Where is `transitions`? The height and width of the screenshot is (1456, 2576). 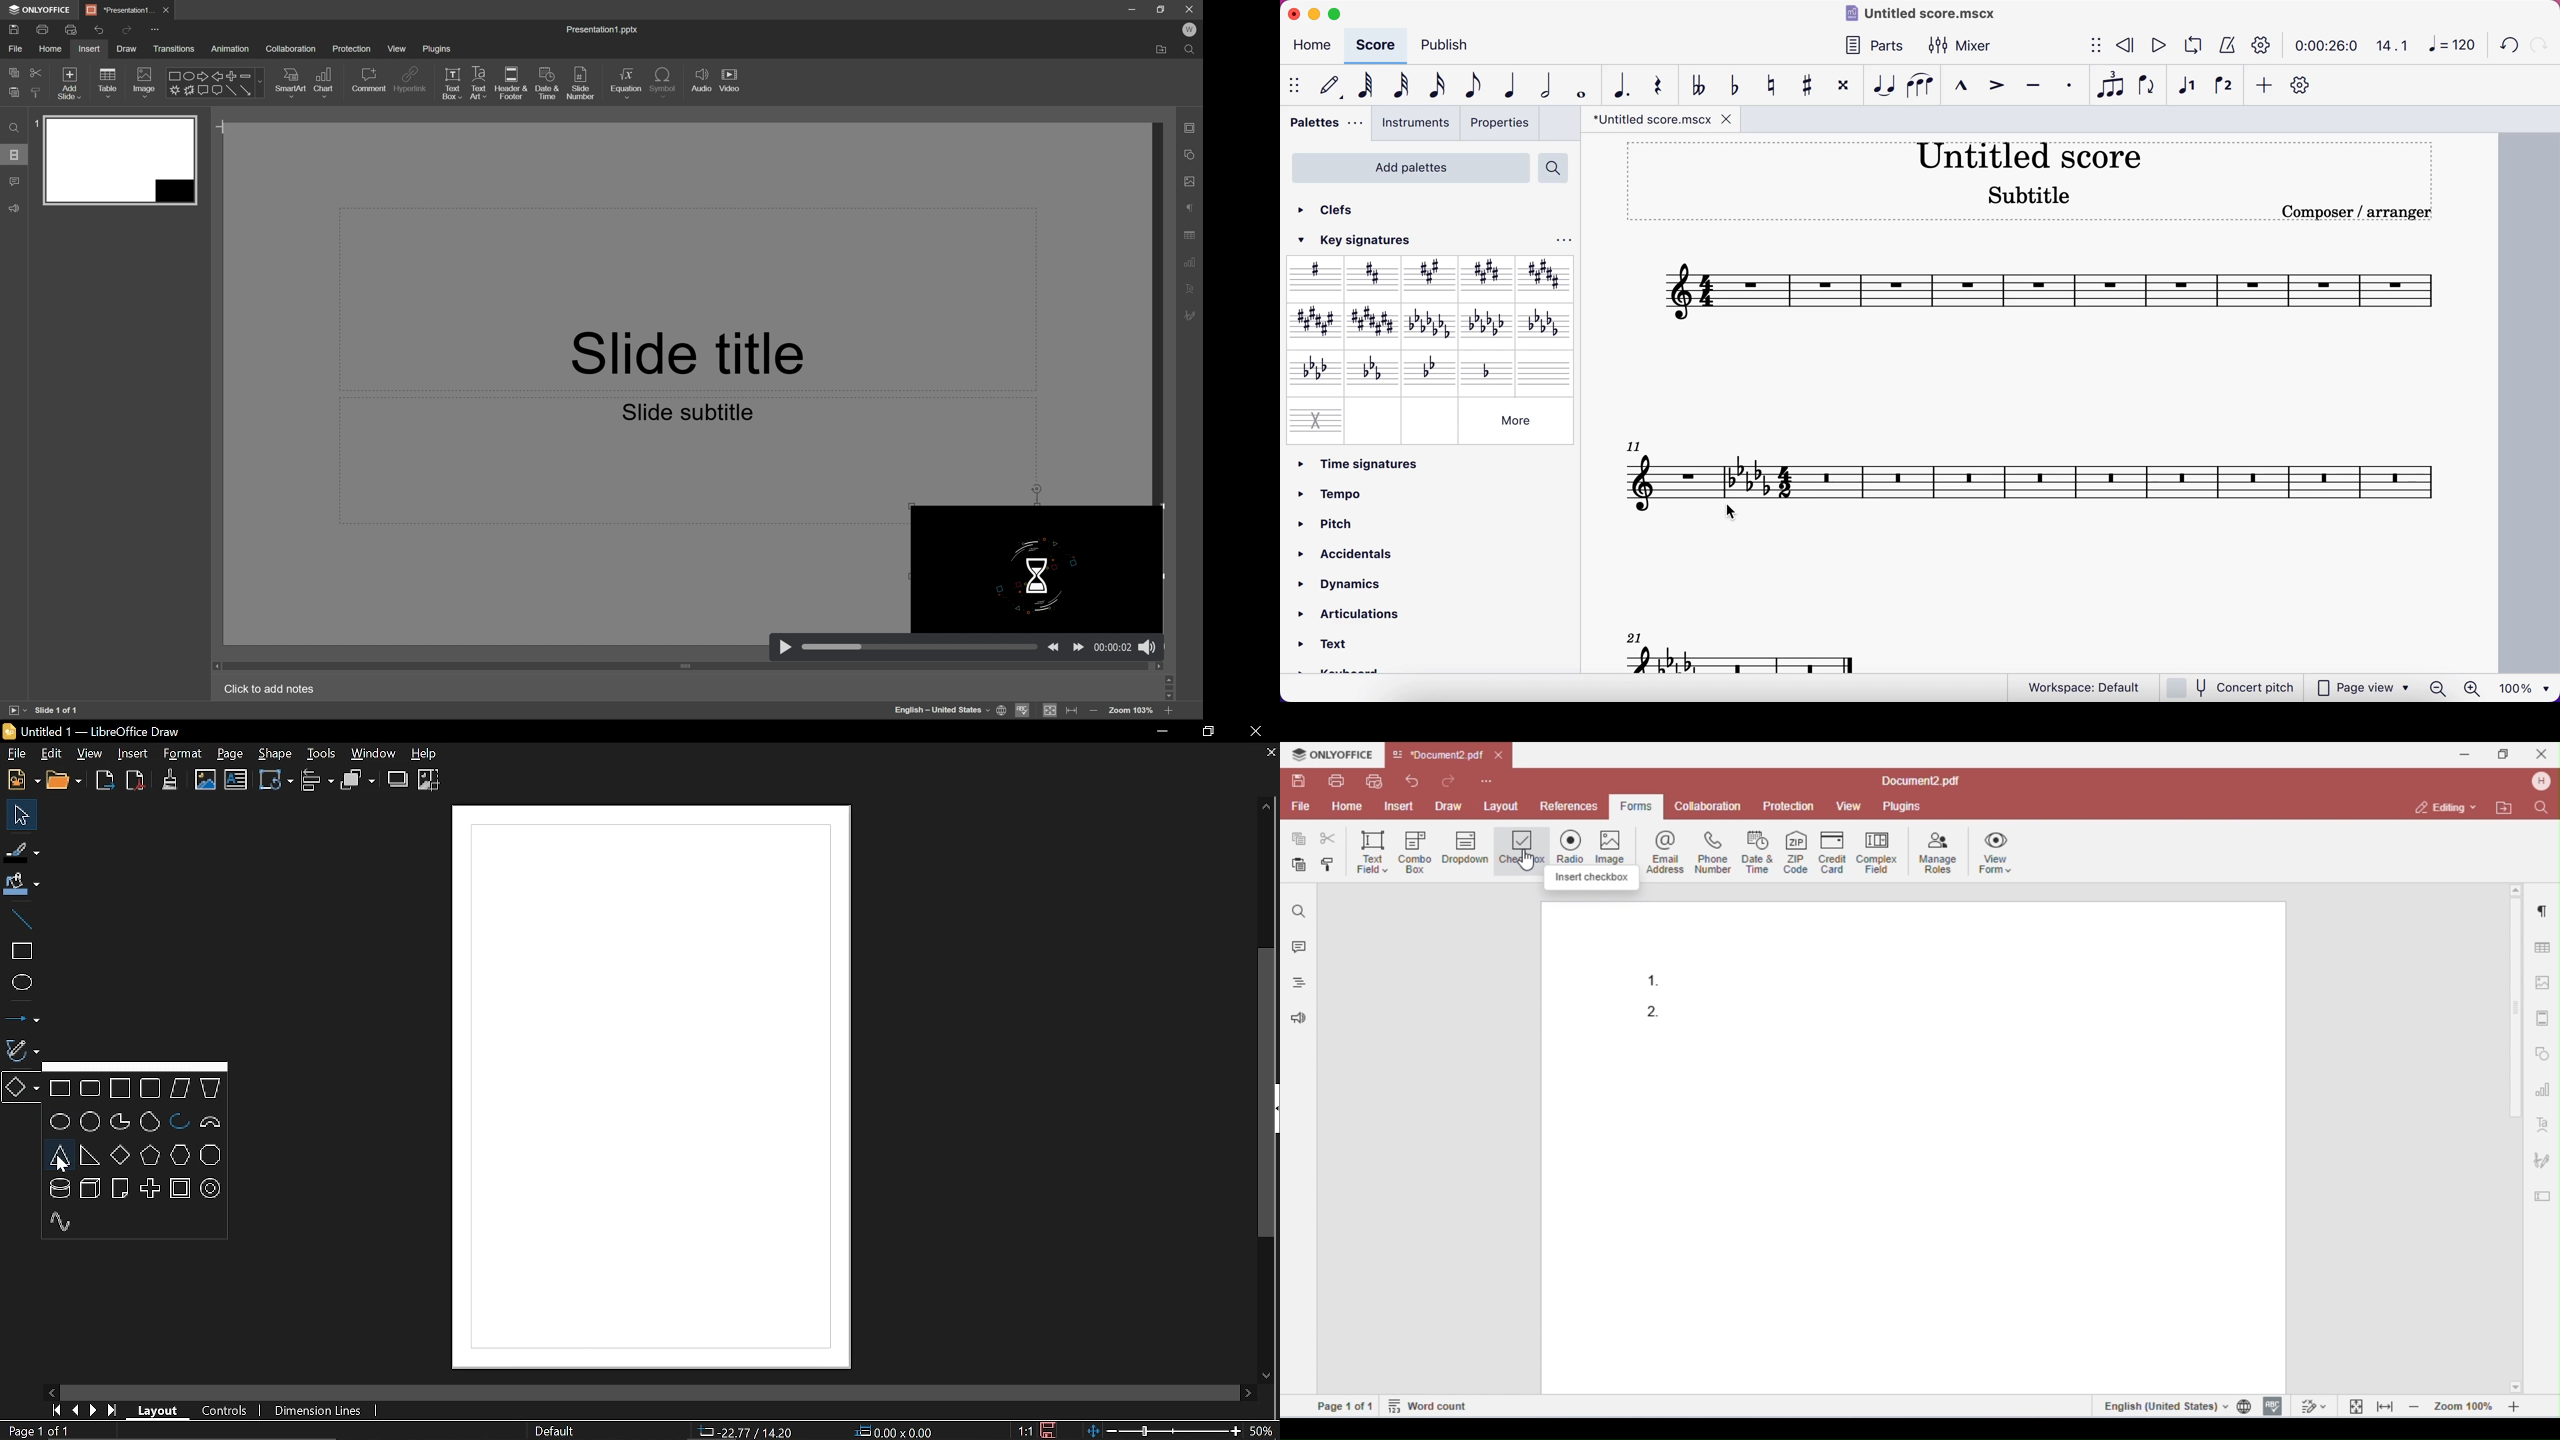
transitions is located at coordinates (179, 48).